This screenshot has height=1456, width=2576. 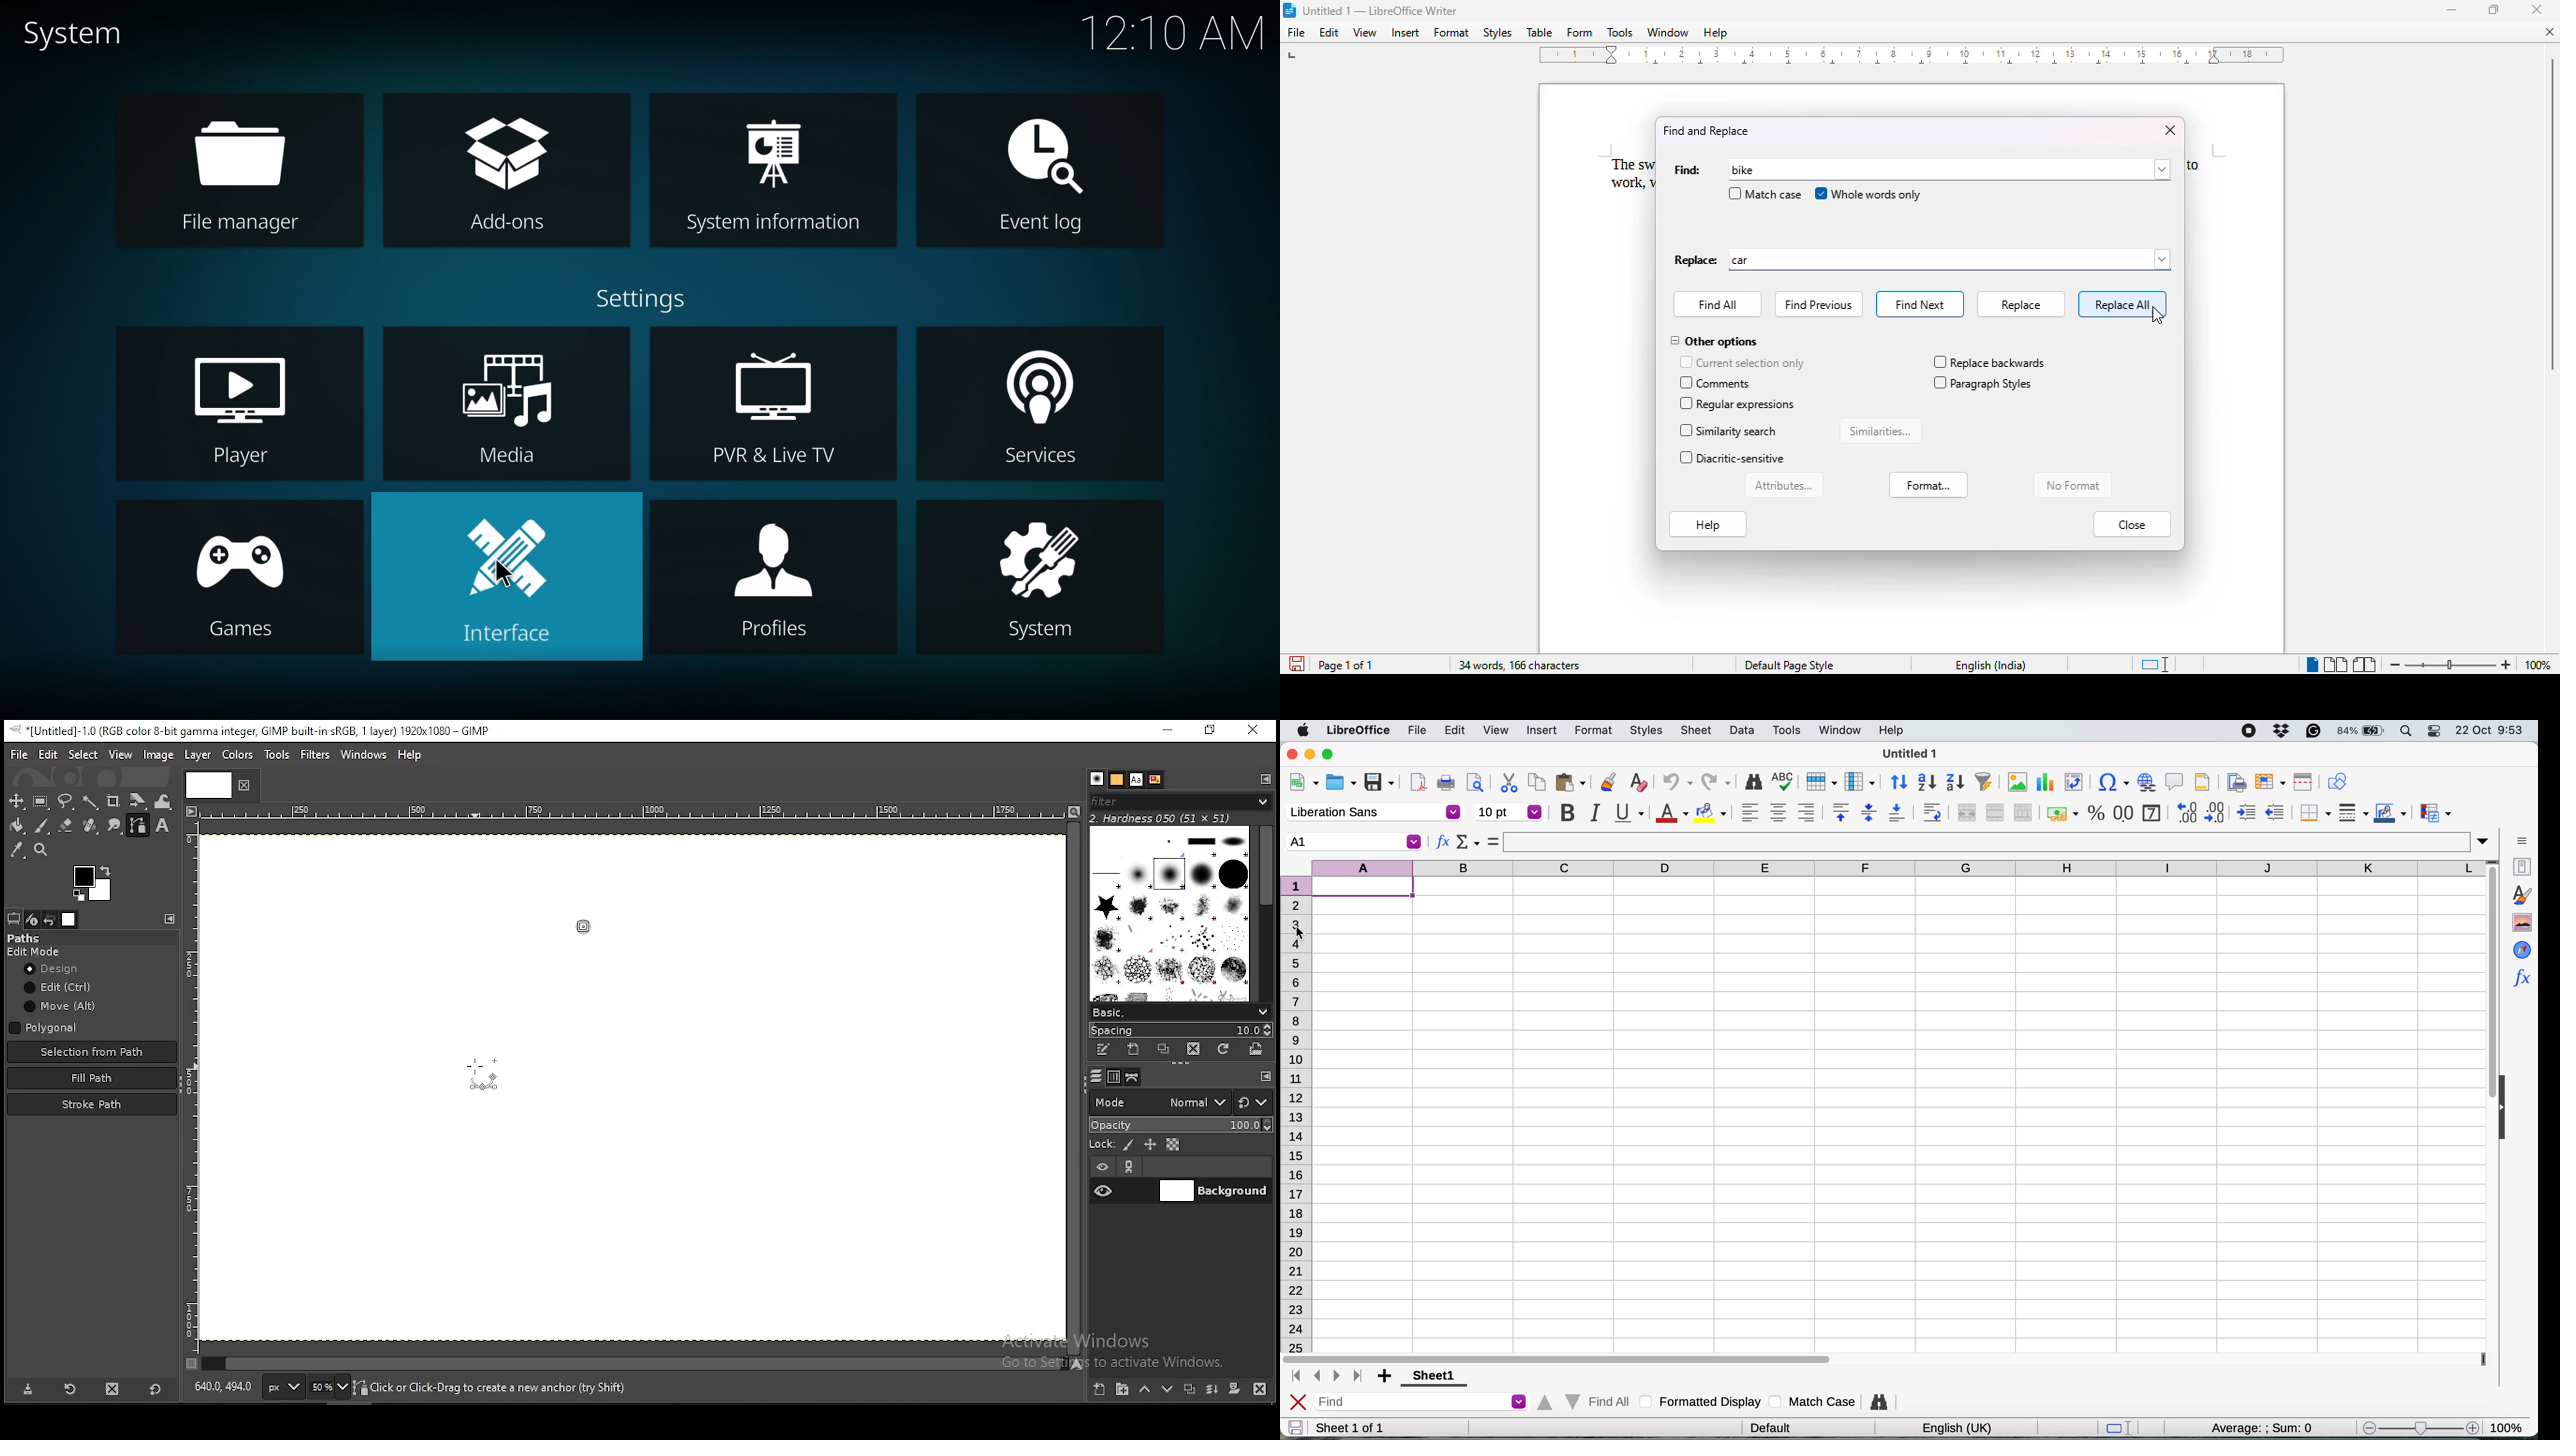 What do you see at coordinates (1898, 813) in the screenshot?
I see `align bottom` at bounding box center [1898, 813].